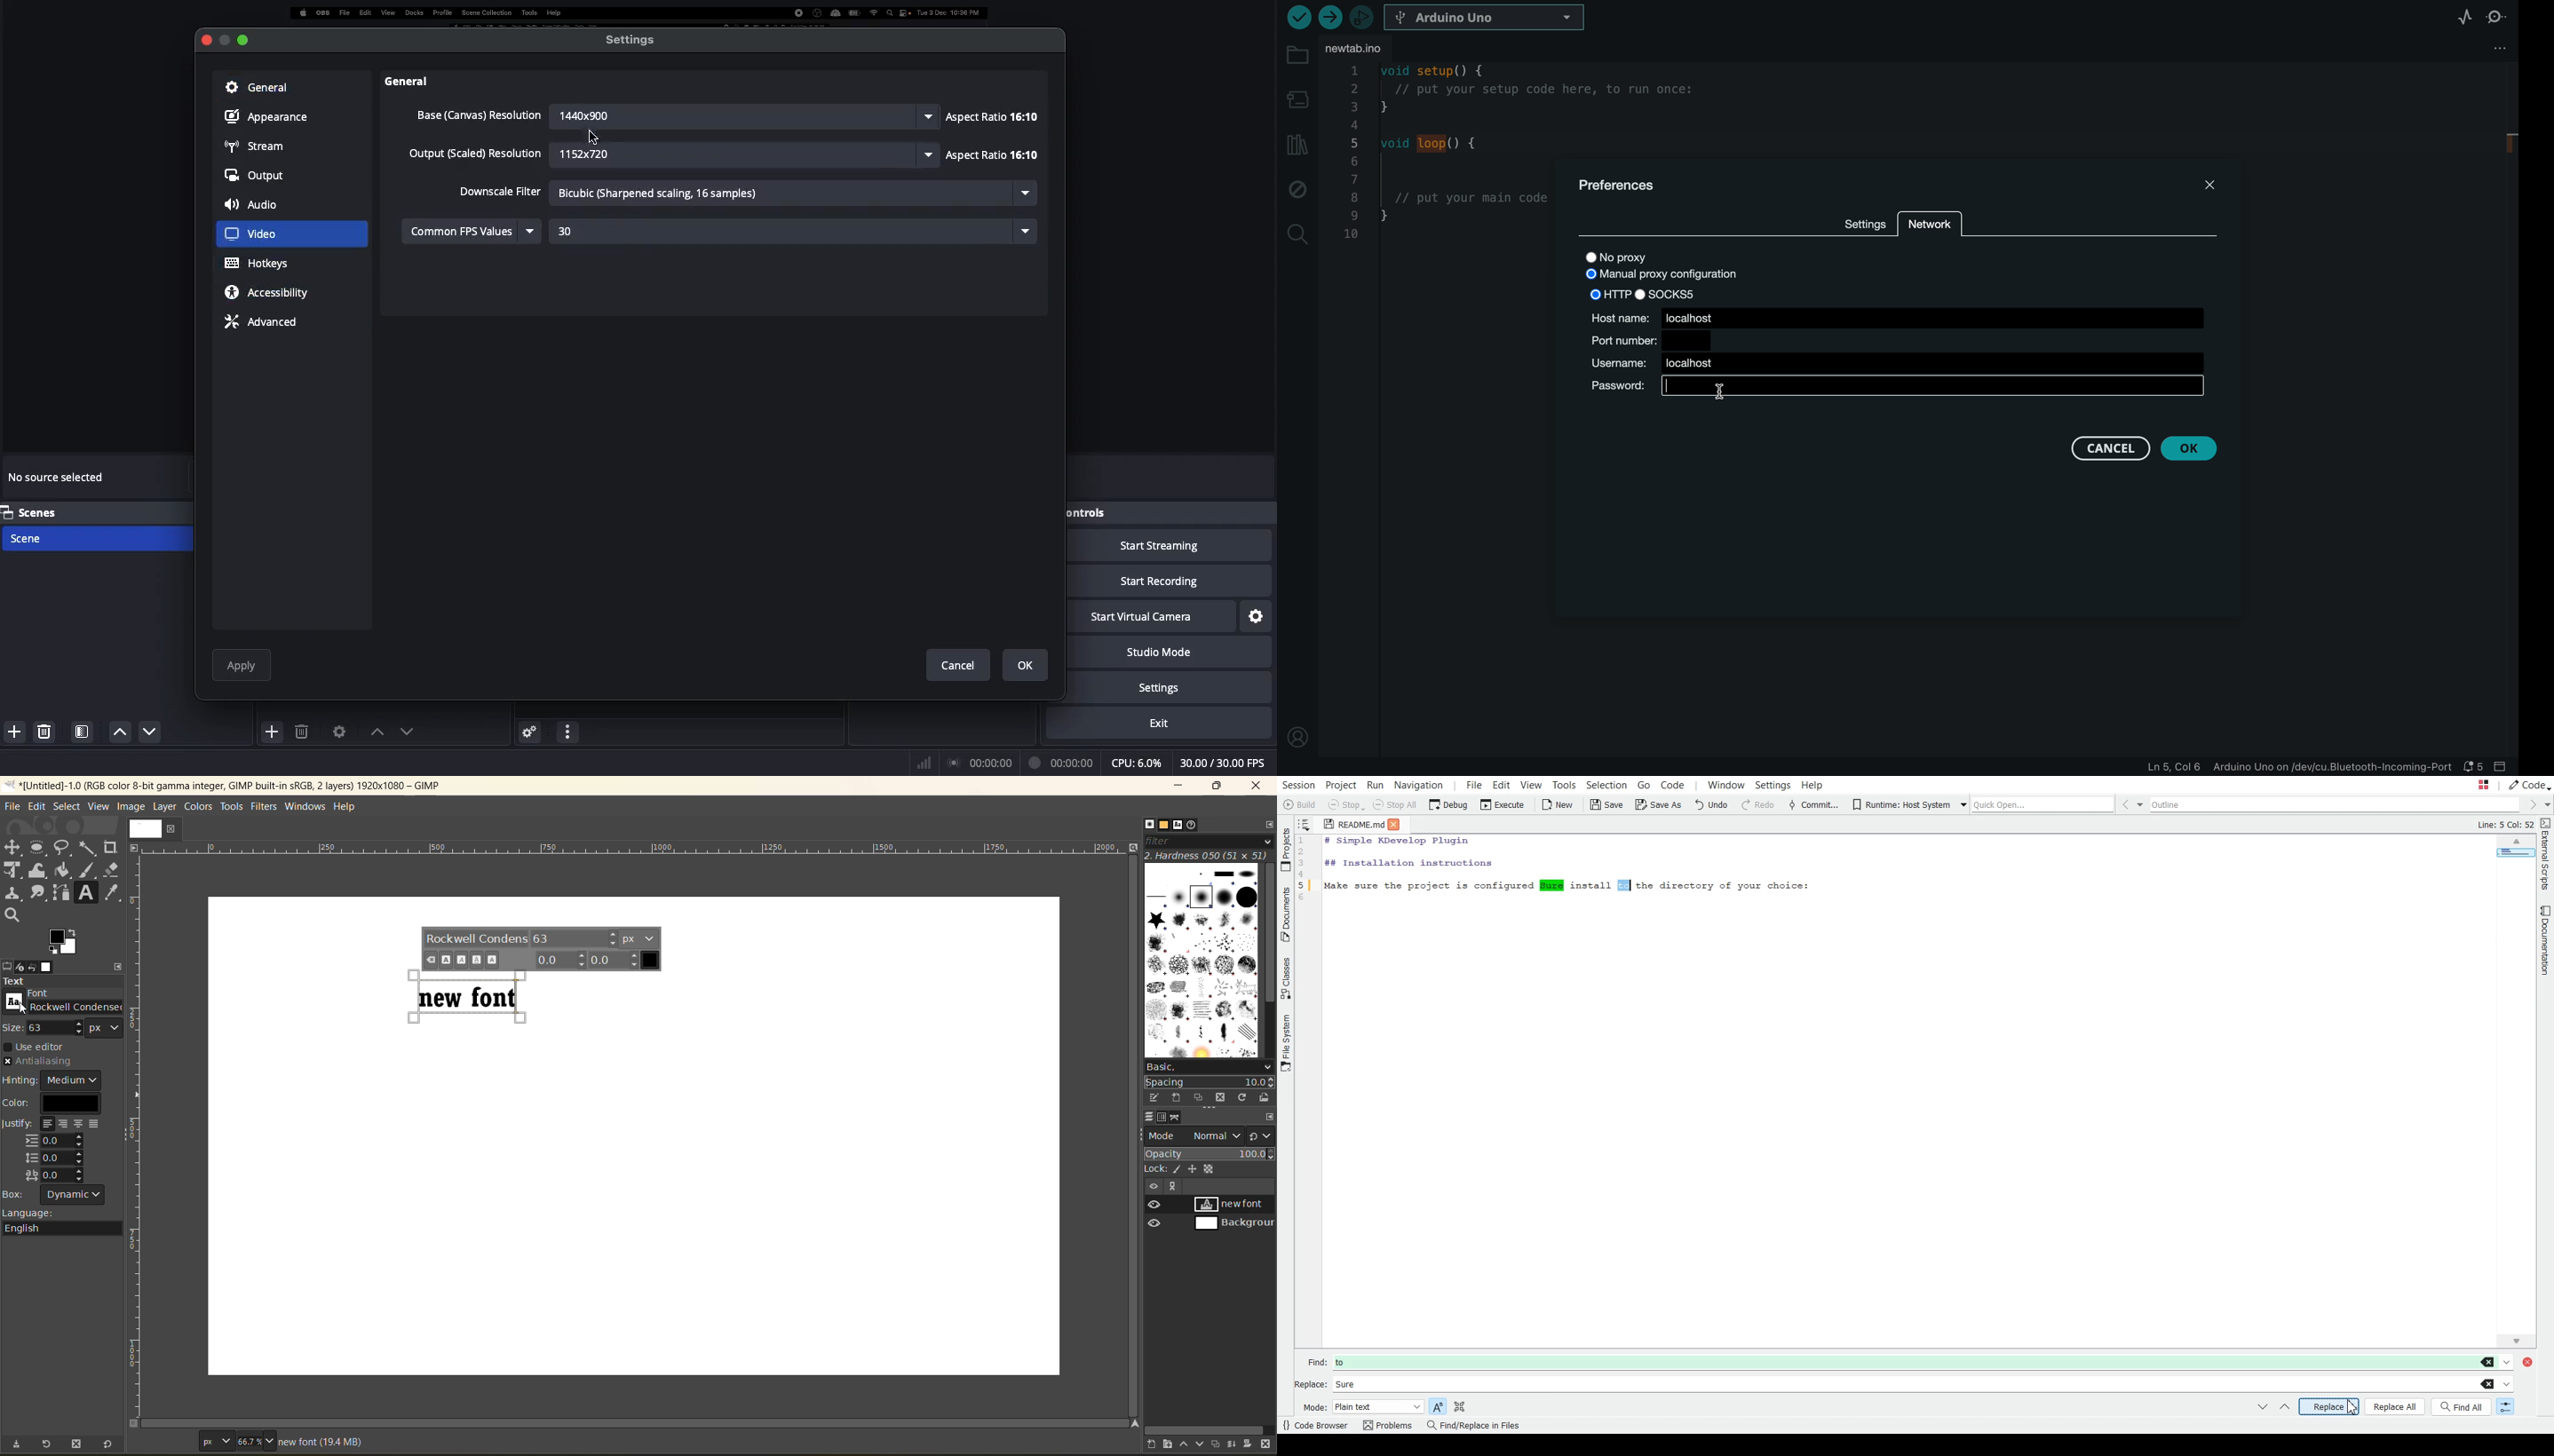  Describe the element at coordinates (631, 39) in the screenshot. I see `Settings` at that location.